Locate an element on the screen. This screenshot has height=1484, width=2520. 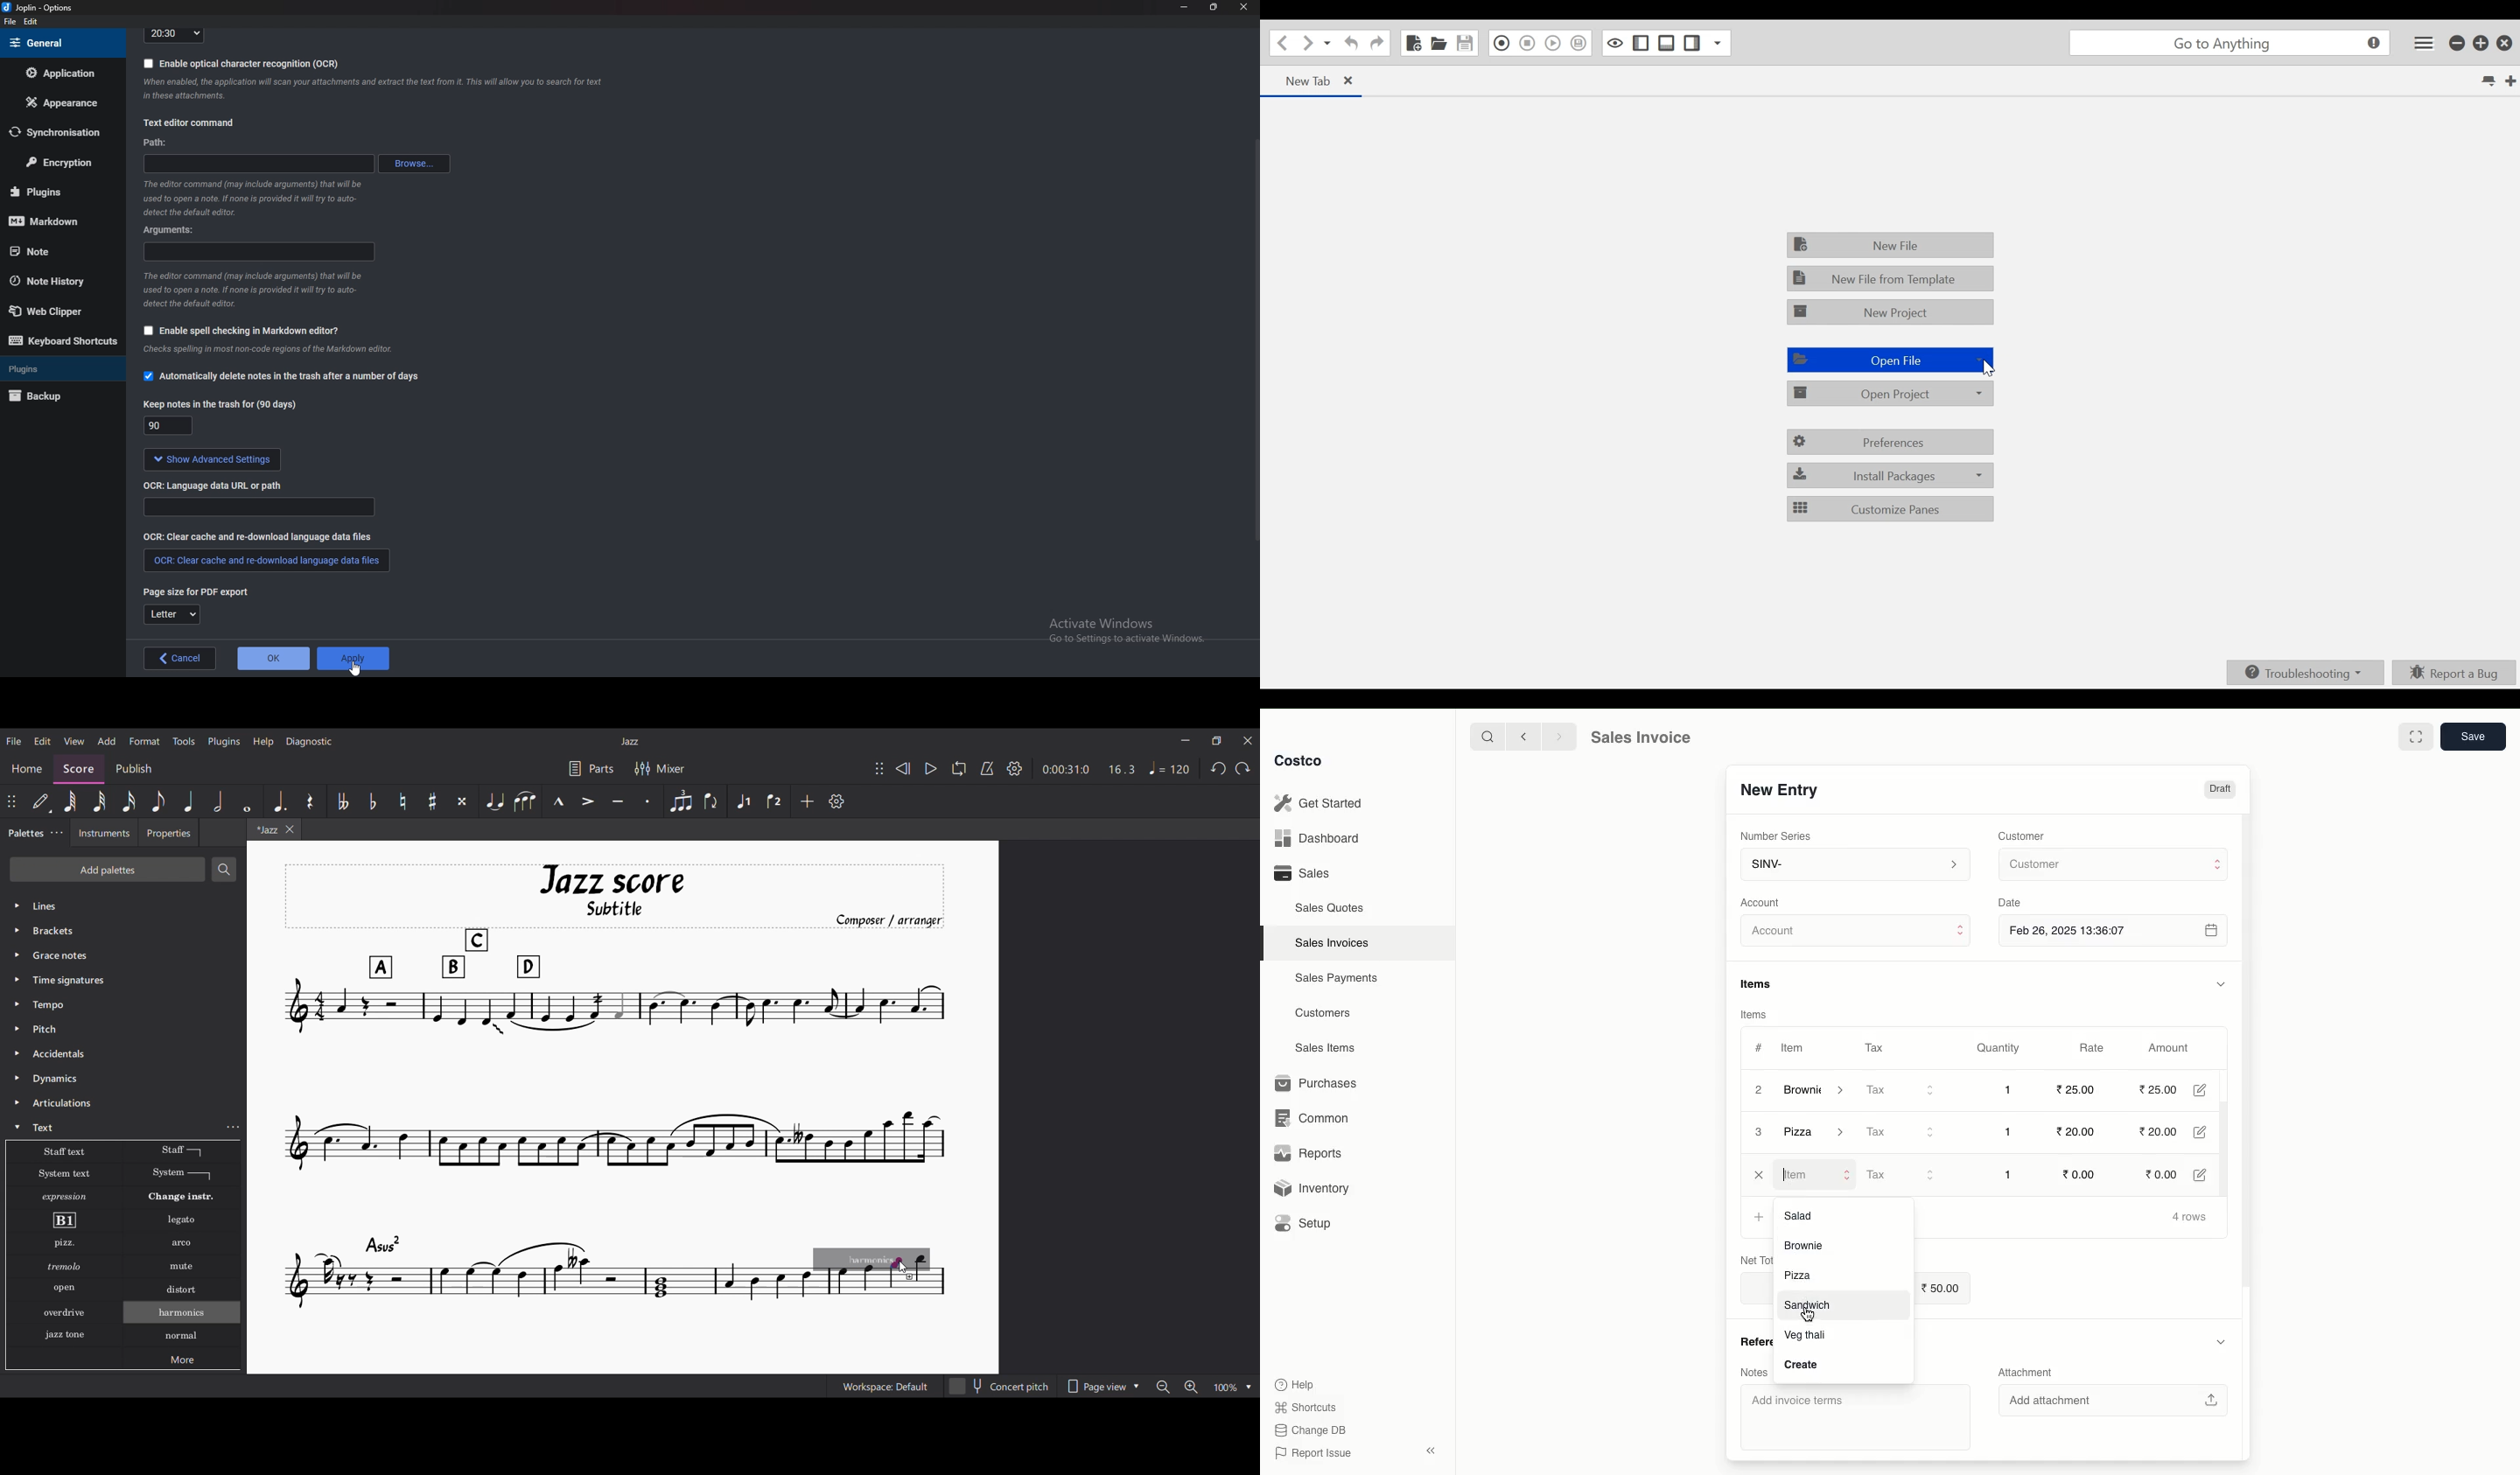
Sales Quotes is located at coordinates (1332, 907).